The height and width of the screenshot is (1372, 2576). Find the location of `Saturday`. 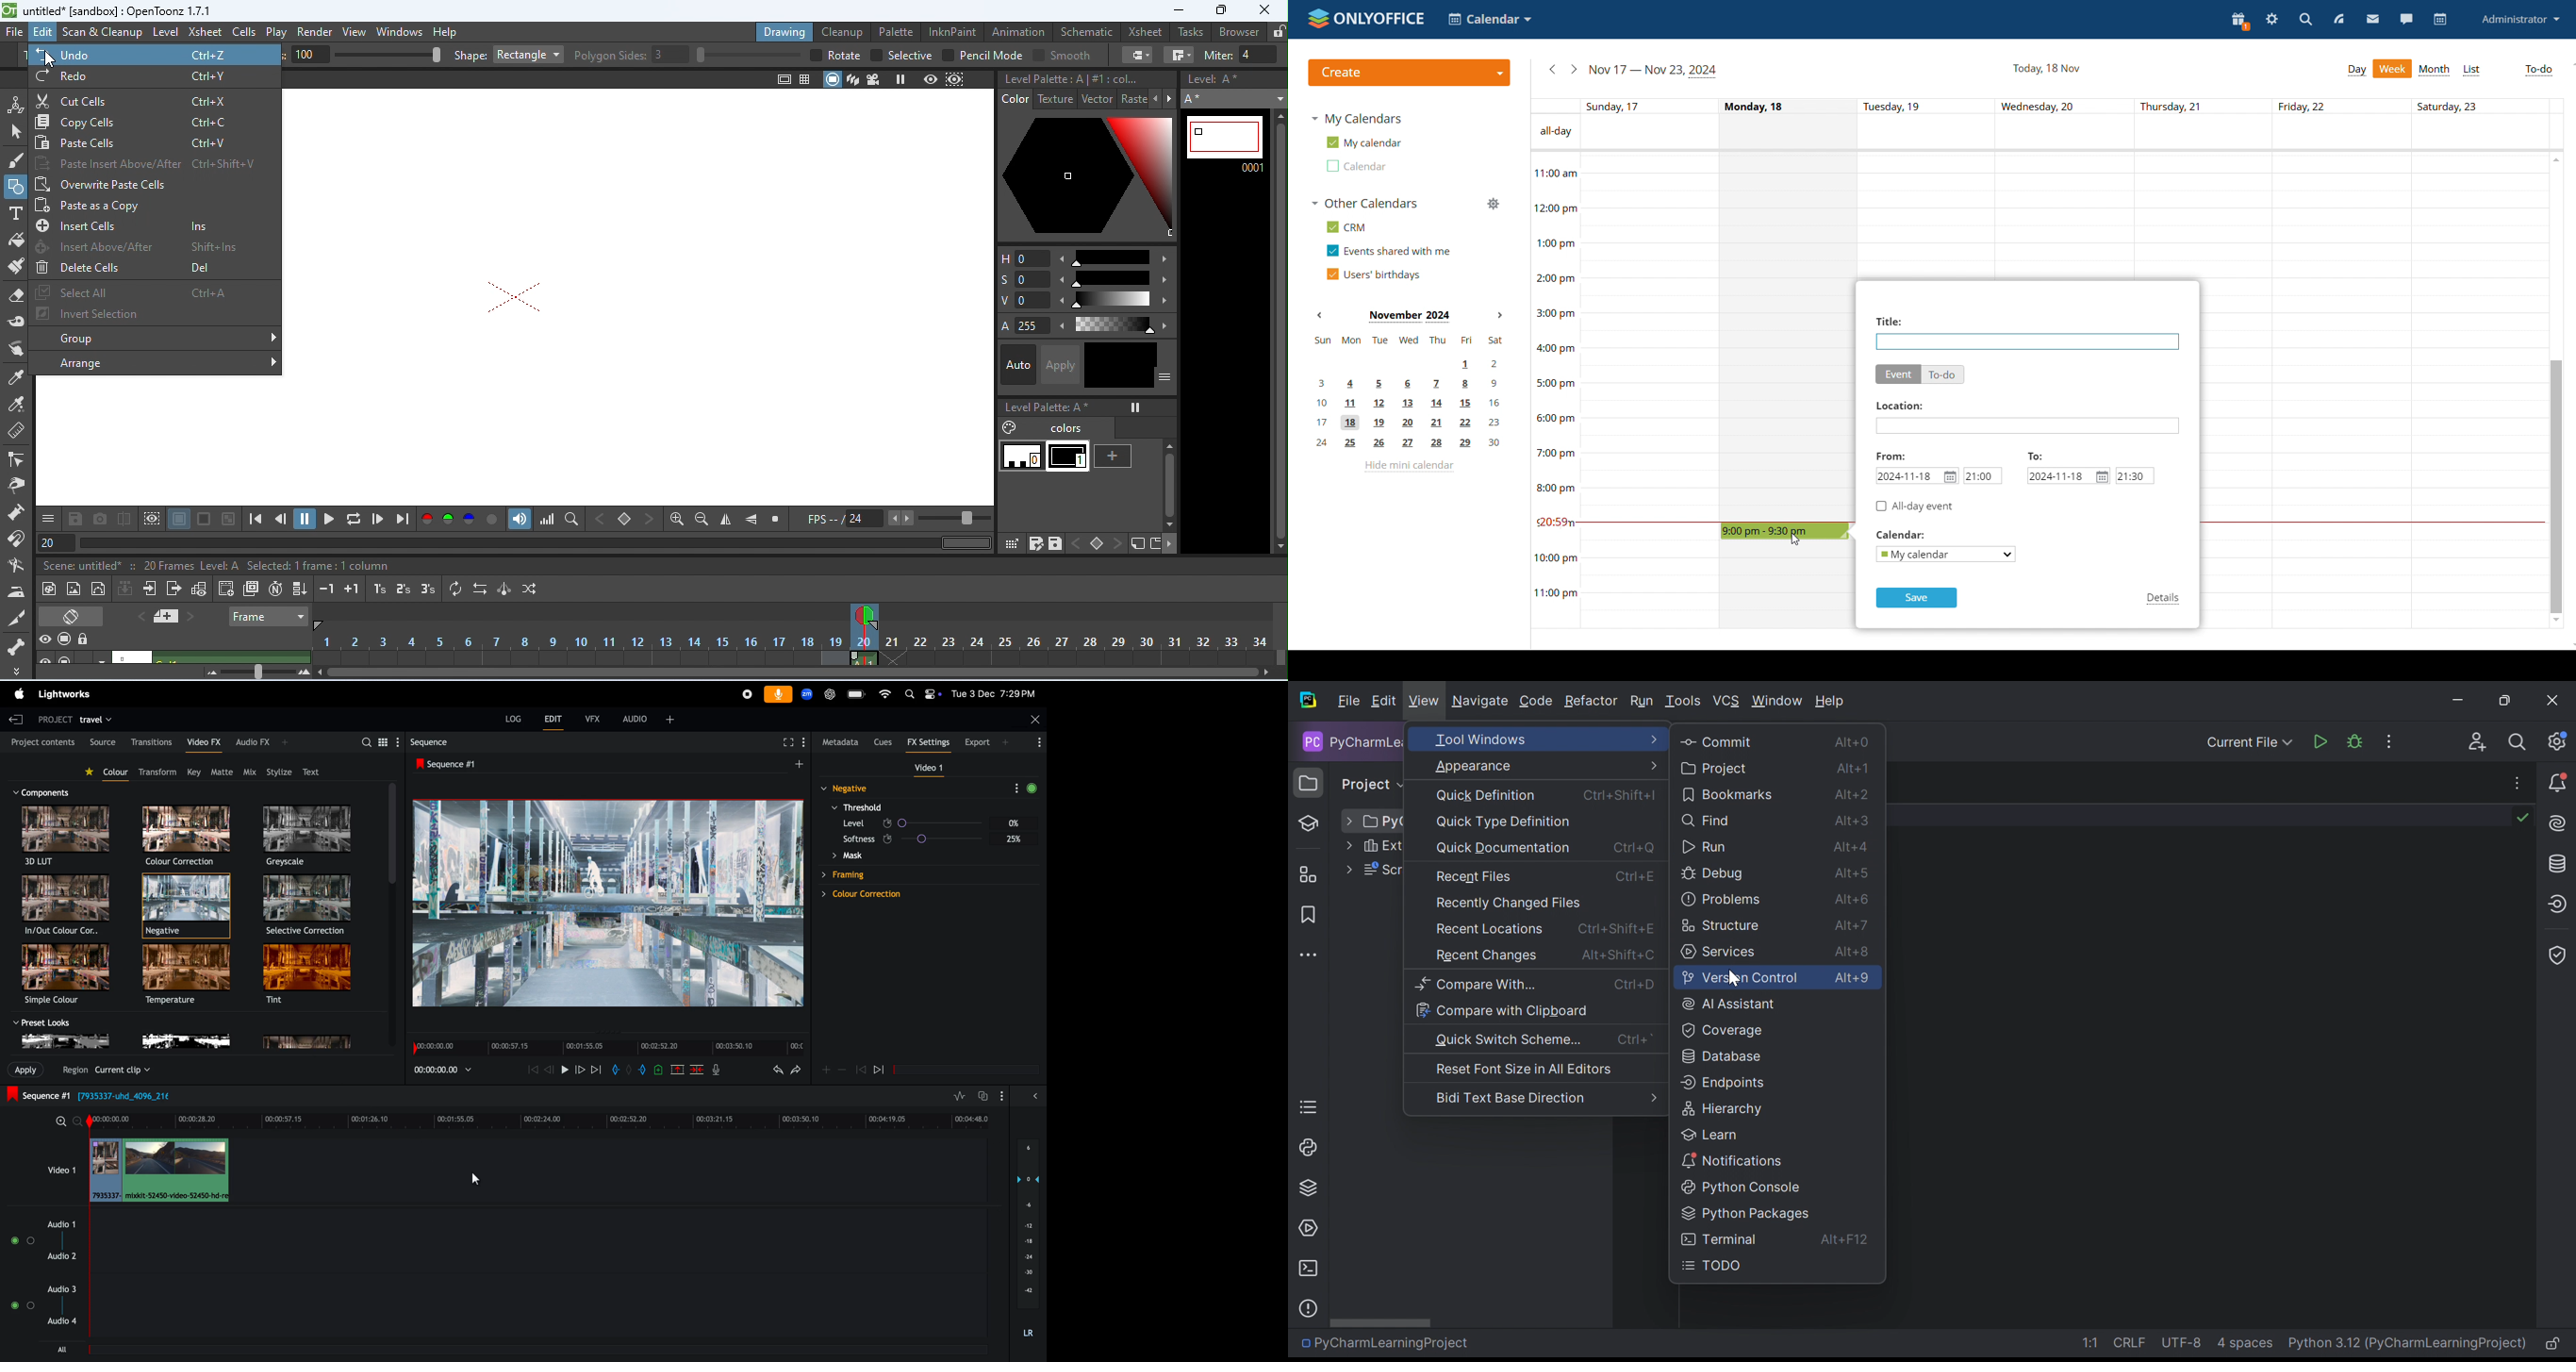

Saturday is located at coordinates (2476, 391).